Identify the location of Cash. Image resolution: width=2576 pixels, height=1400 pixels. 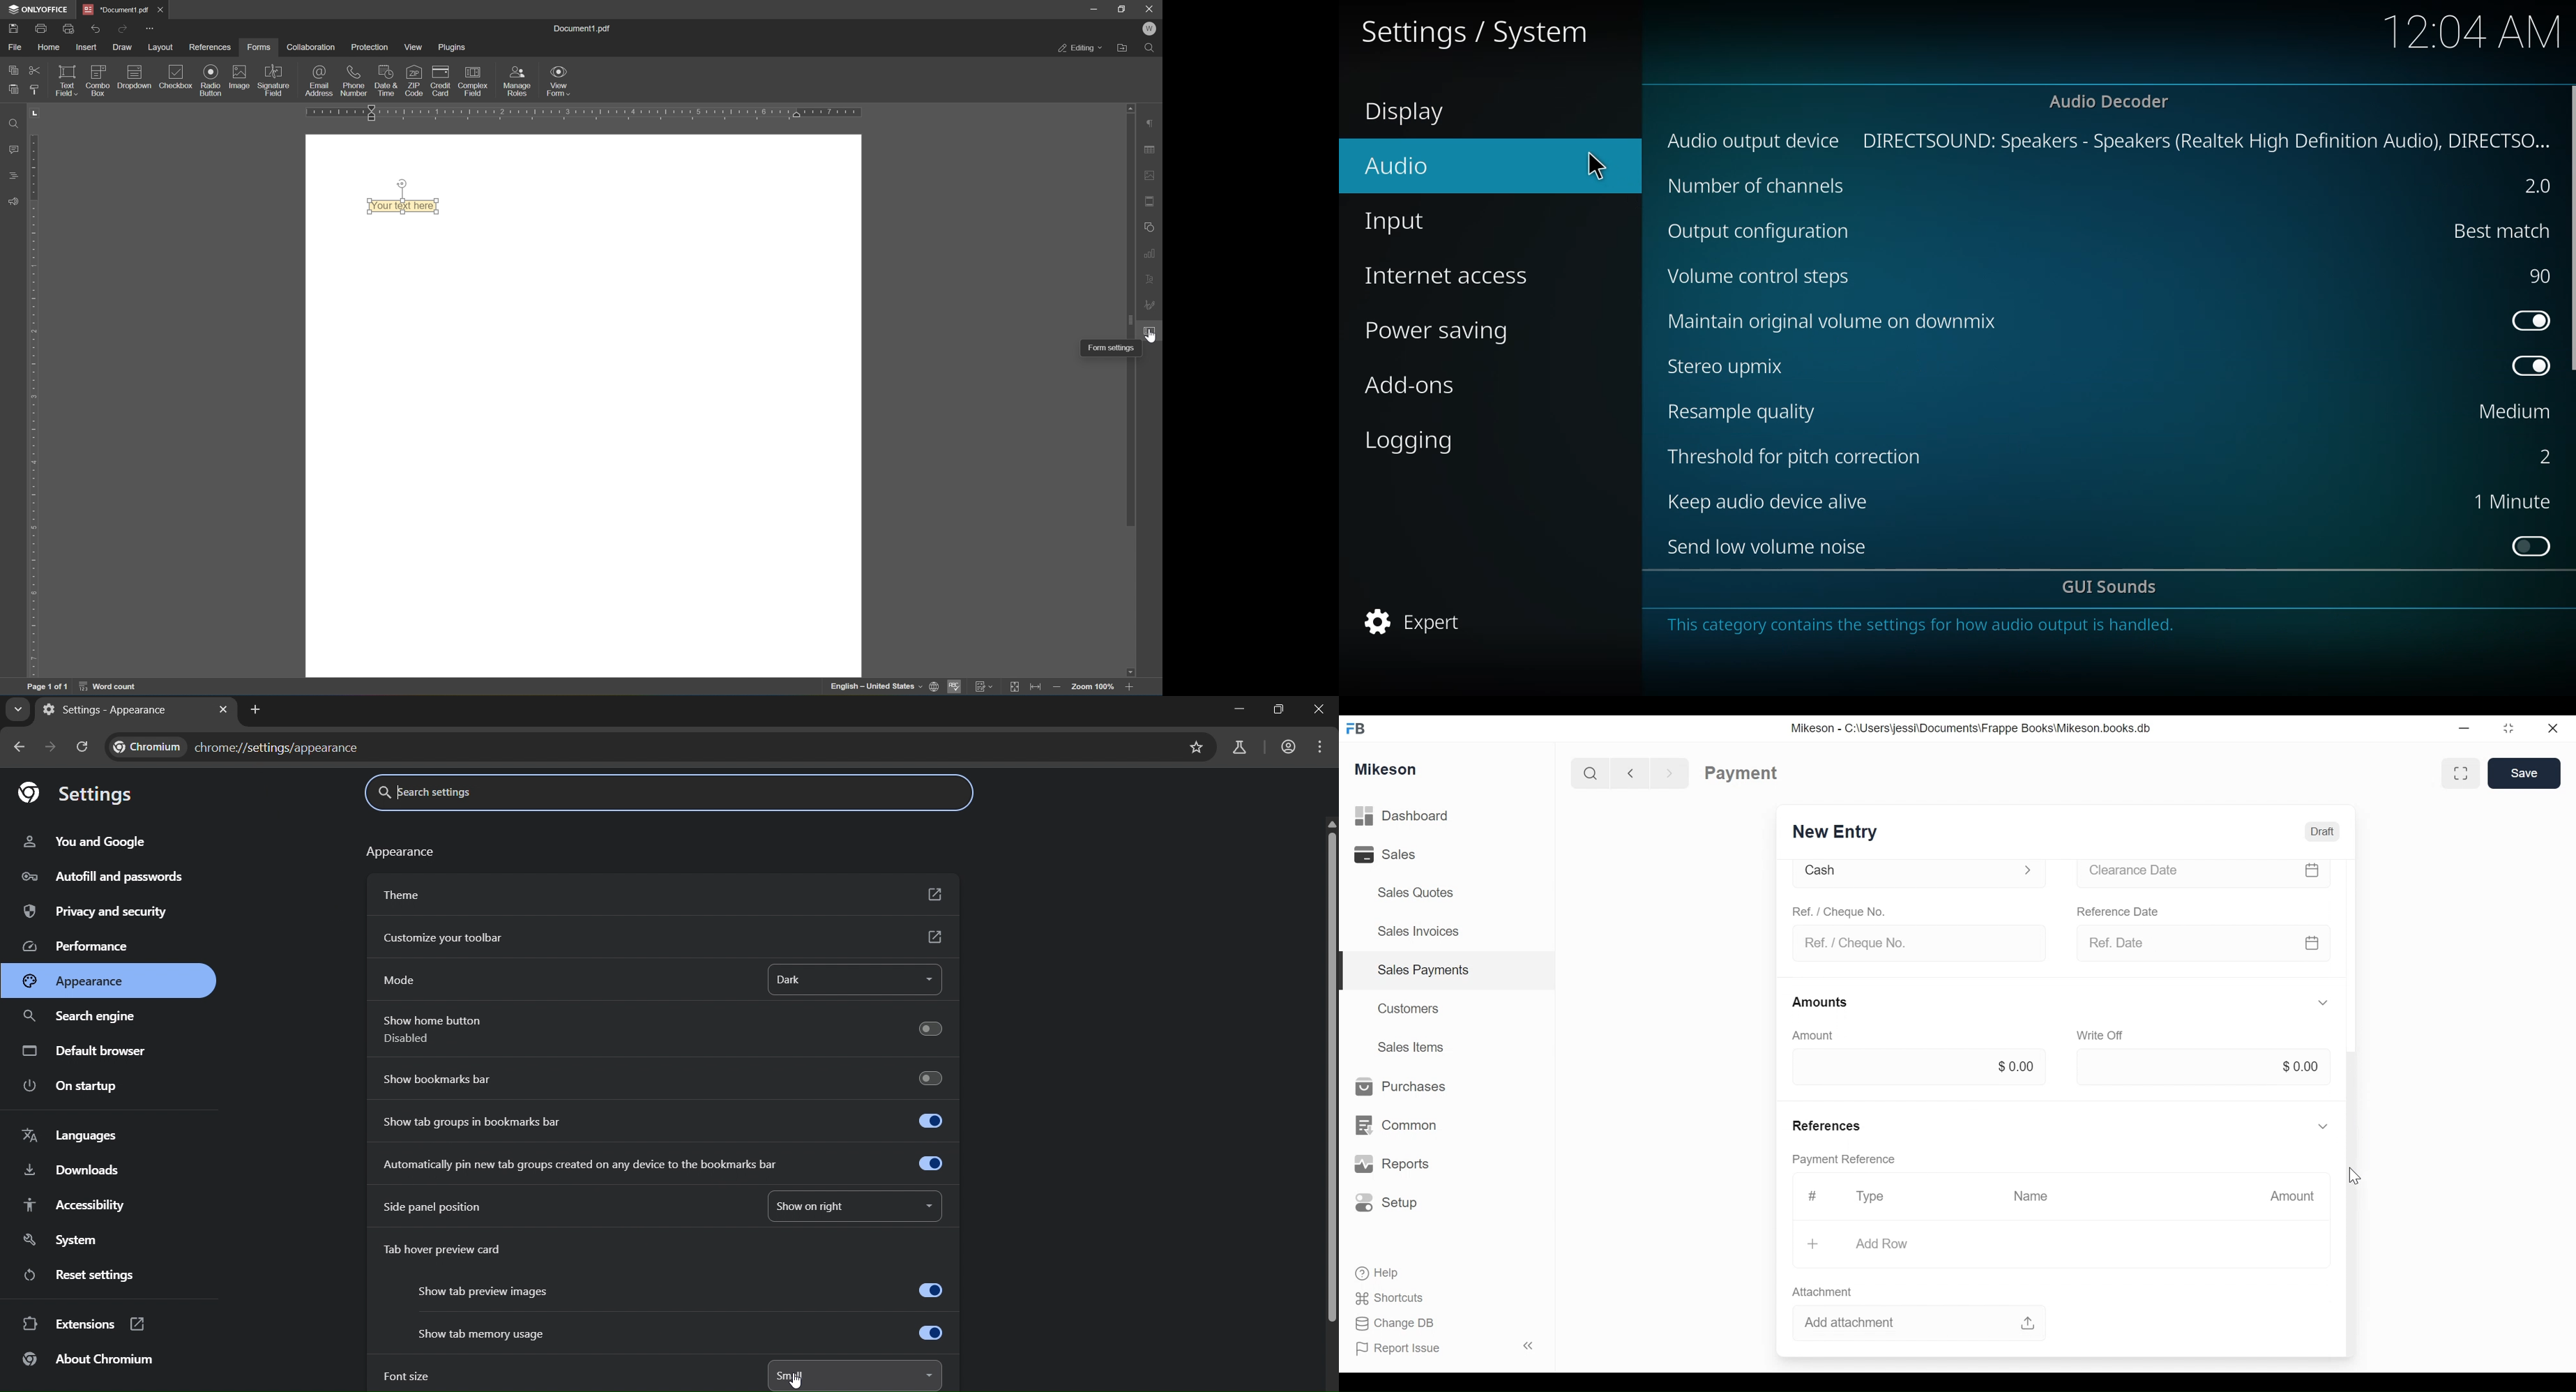
(1913, 873).